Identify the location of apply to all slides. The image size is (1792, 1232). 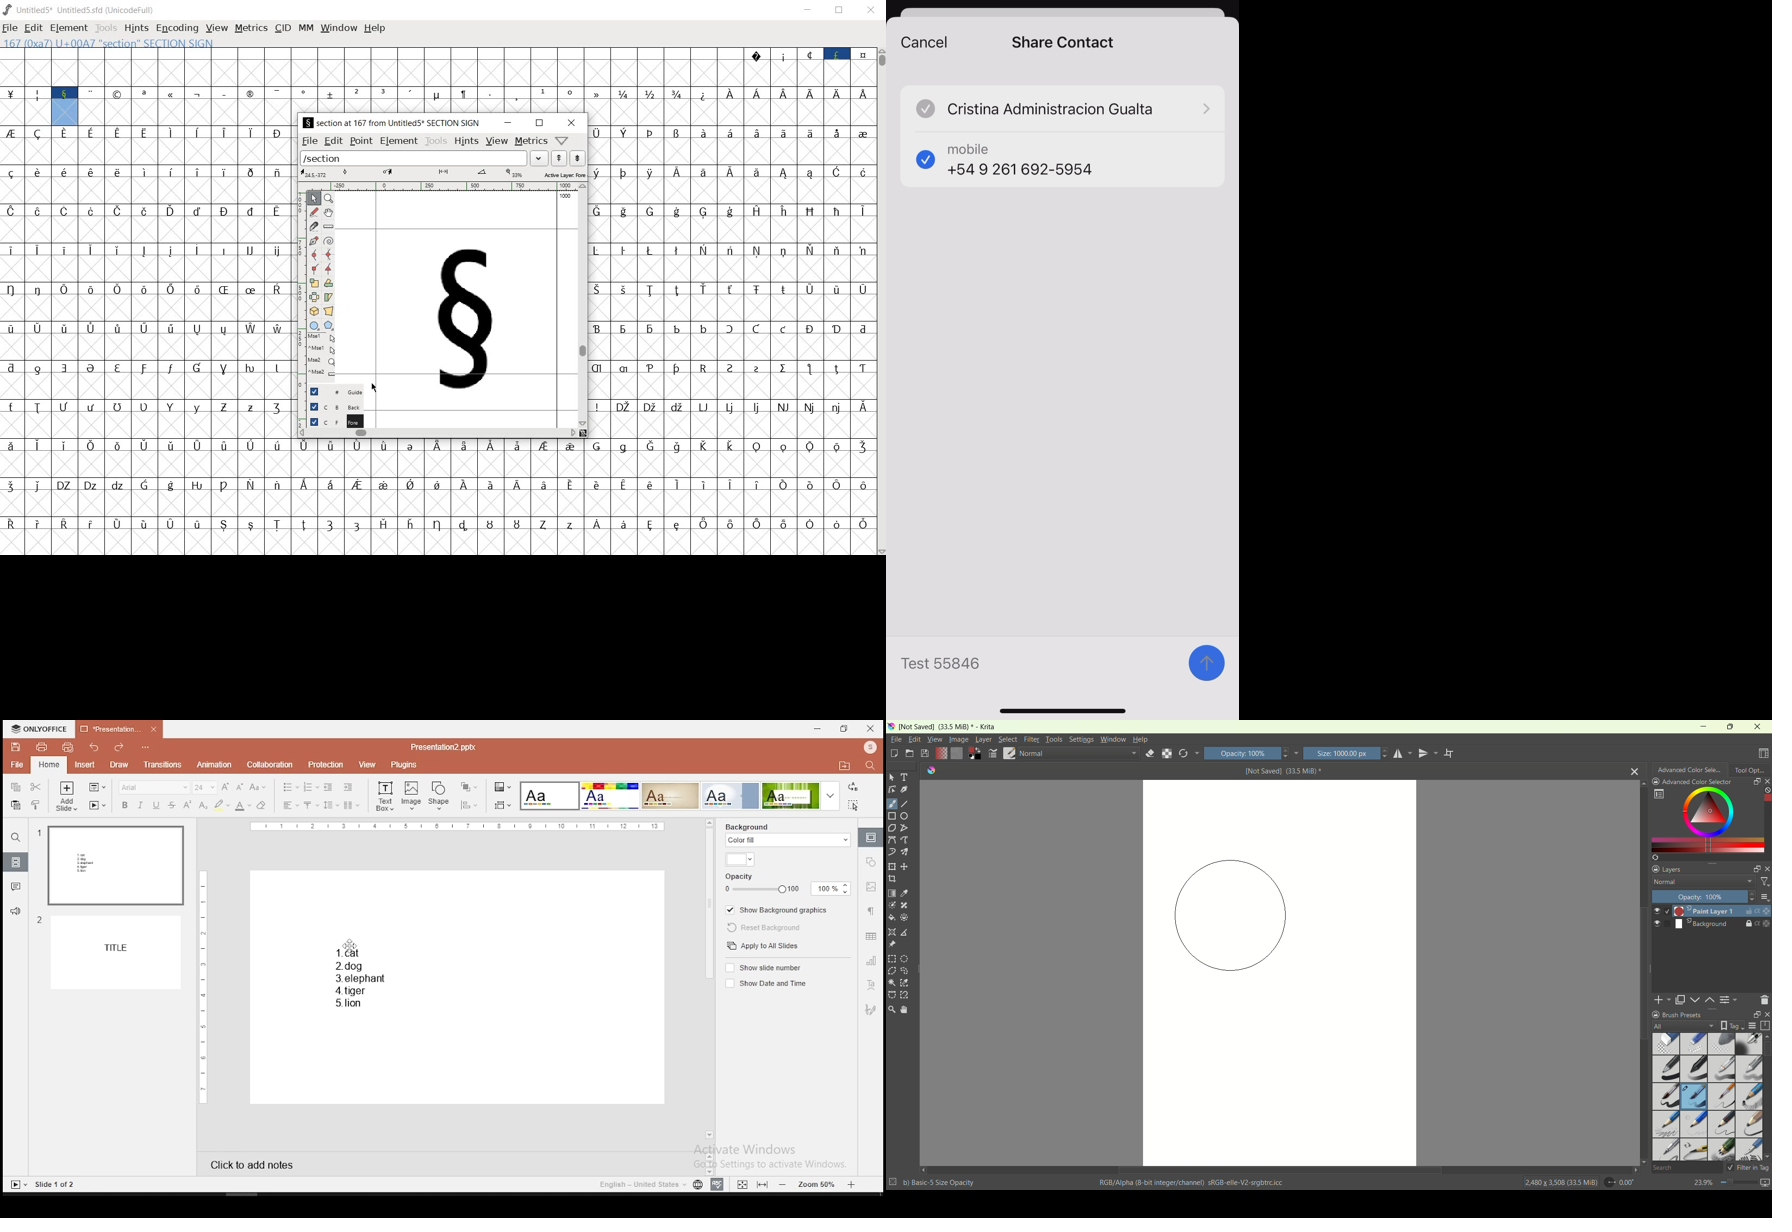
(766, 946).